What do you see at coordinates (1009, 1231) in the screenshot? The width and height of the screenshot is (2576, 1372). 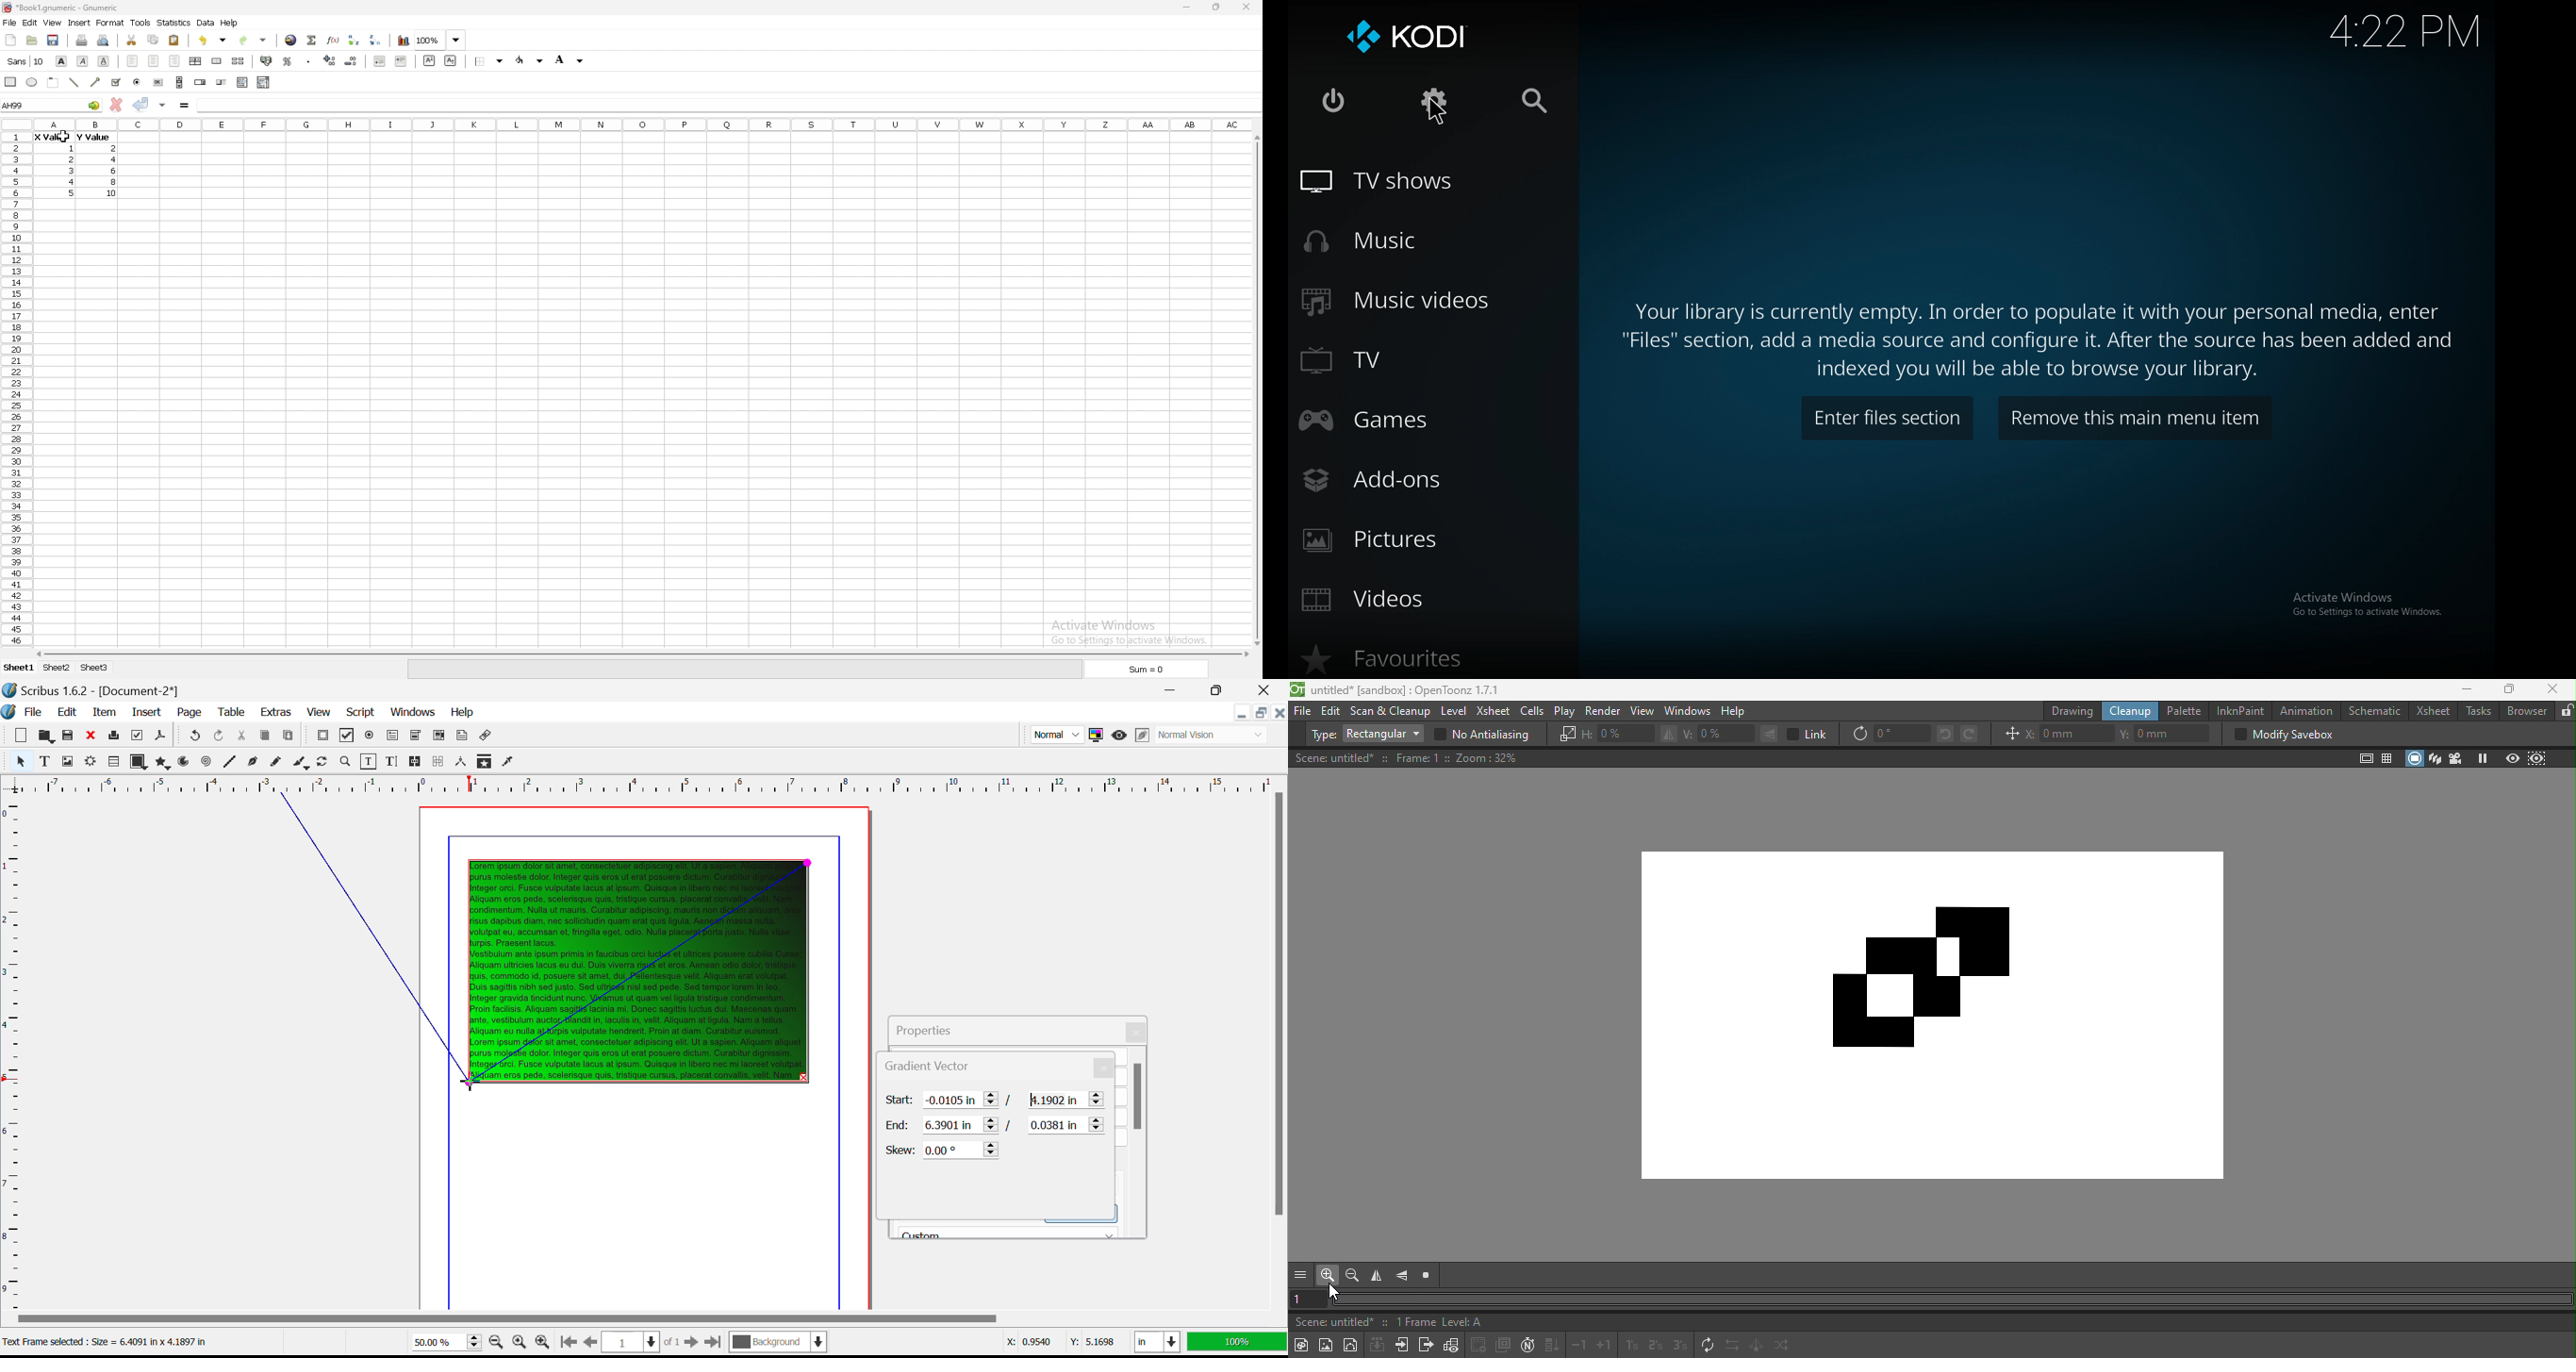 I see `Black` at bounding box center [1009, 1231].